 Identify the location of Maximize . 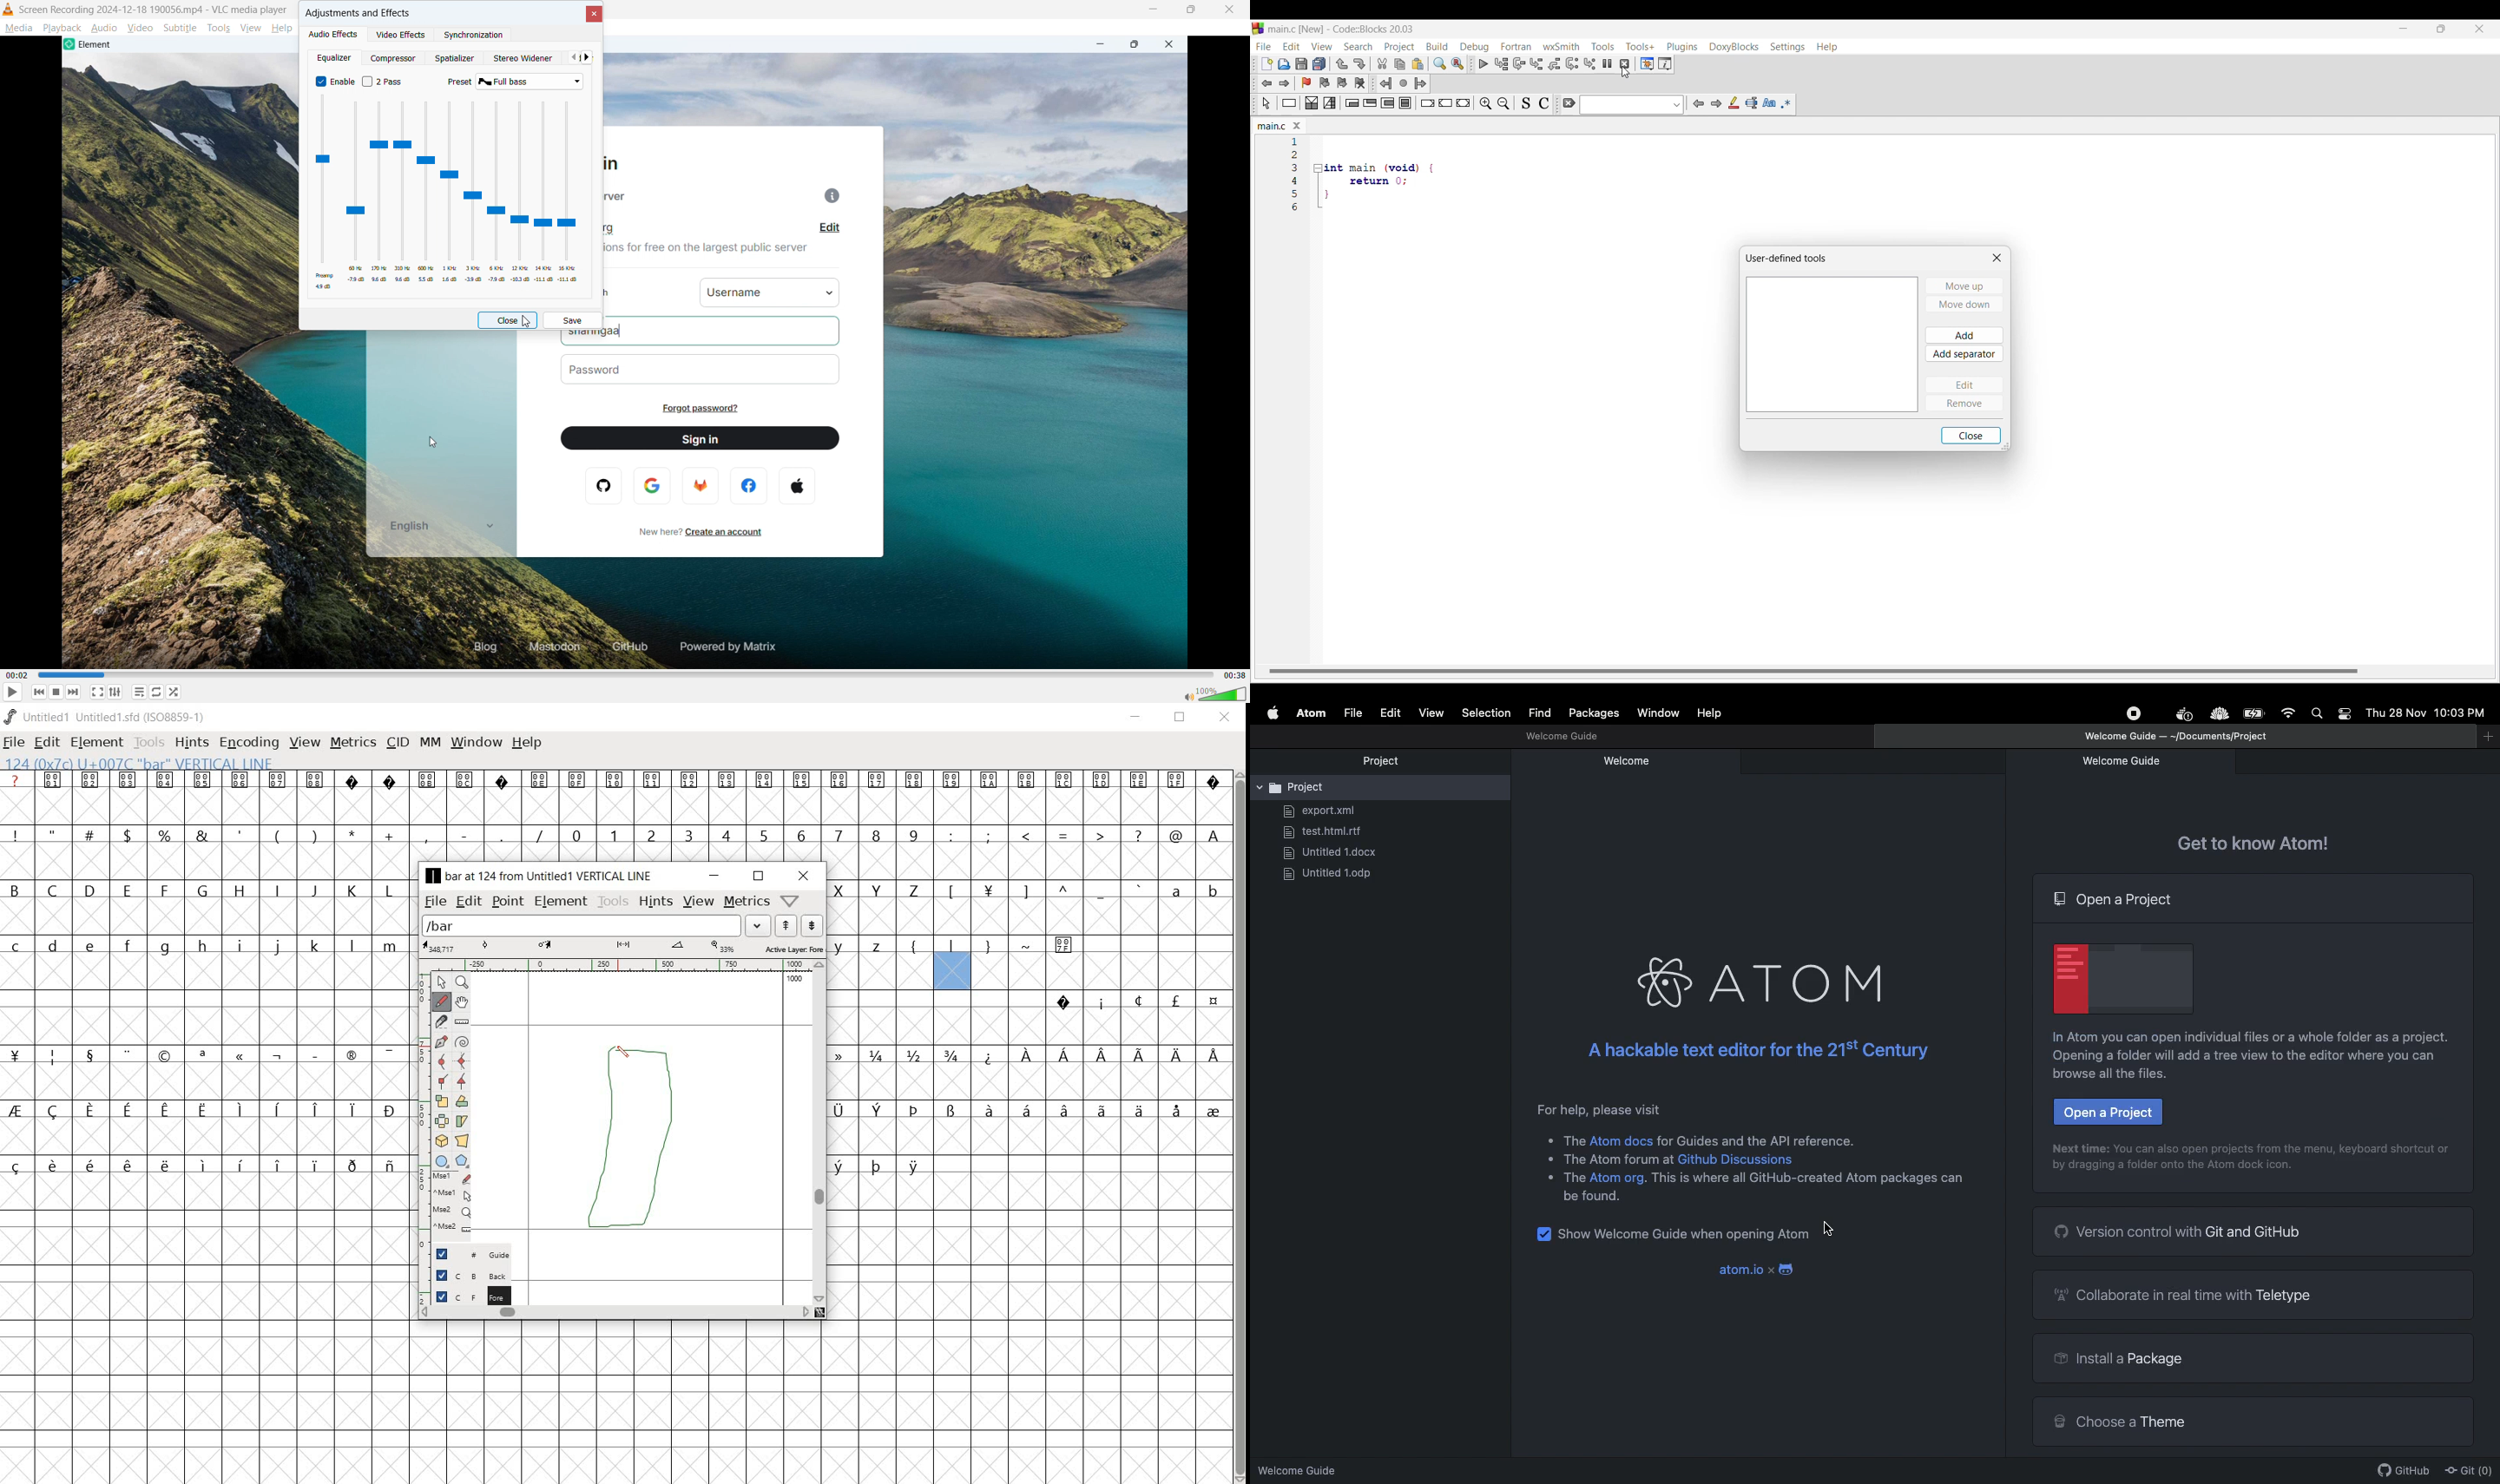
(1193, 10).